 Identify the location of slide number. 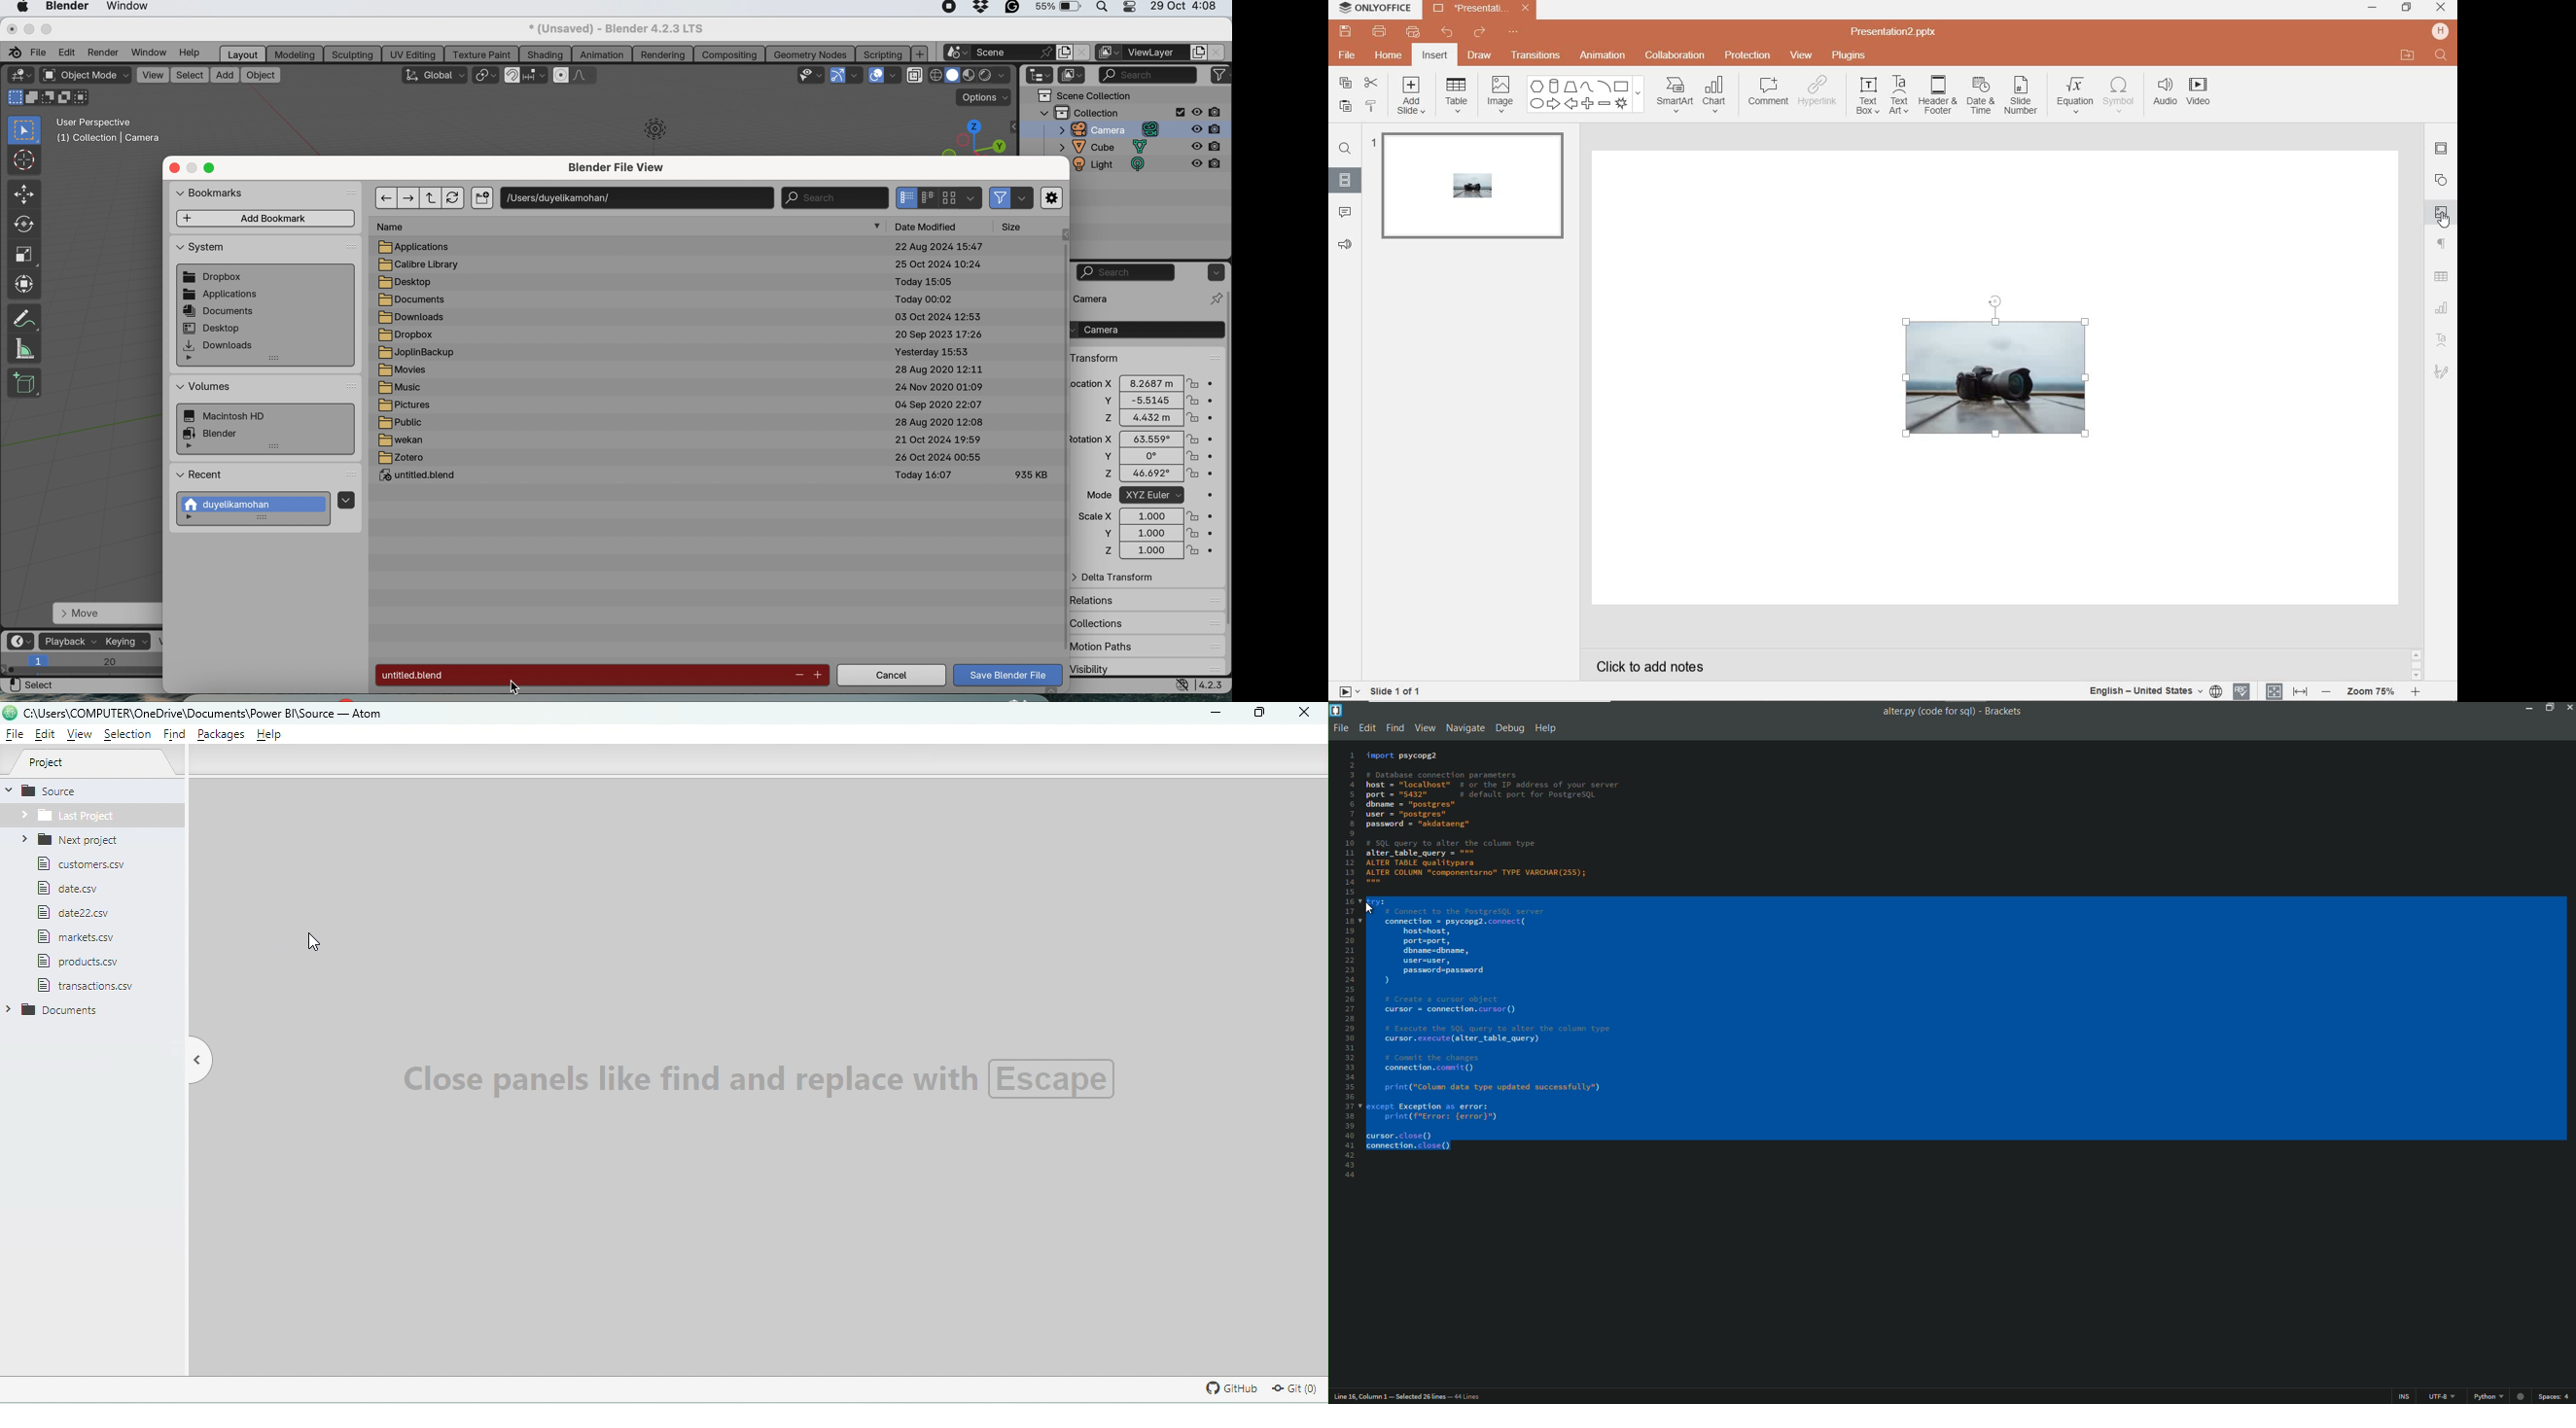
(2024, 95).